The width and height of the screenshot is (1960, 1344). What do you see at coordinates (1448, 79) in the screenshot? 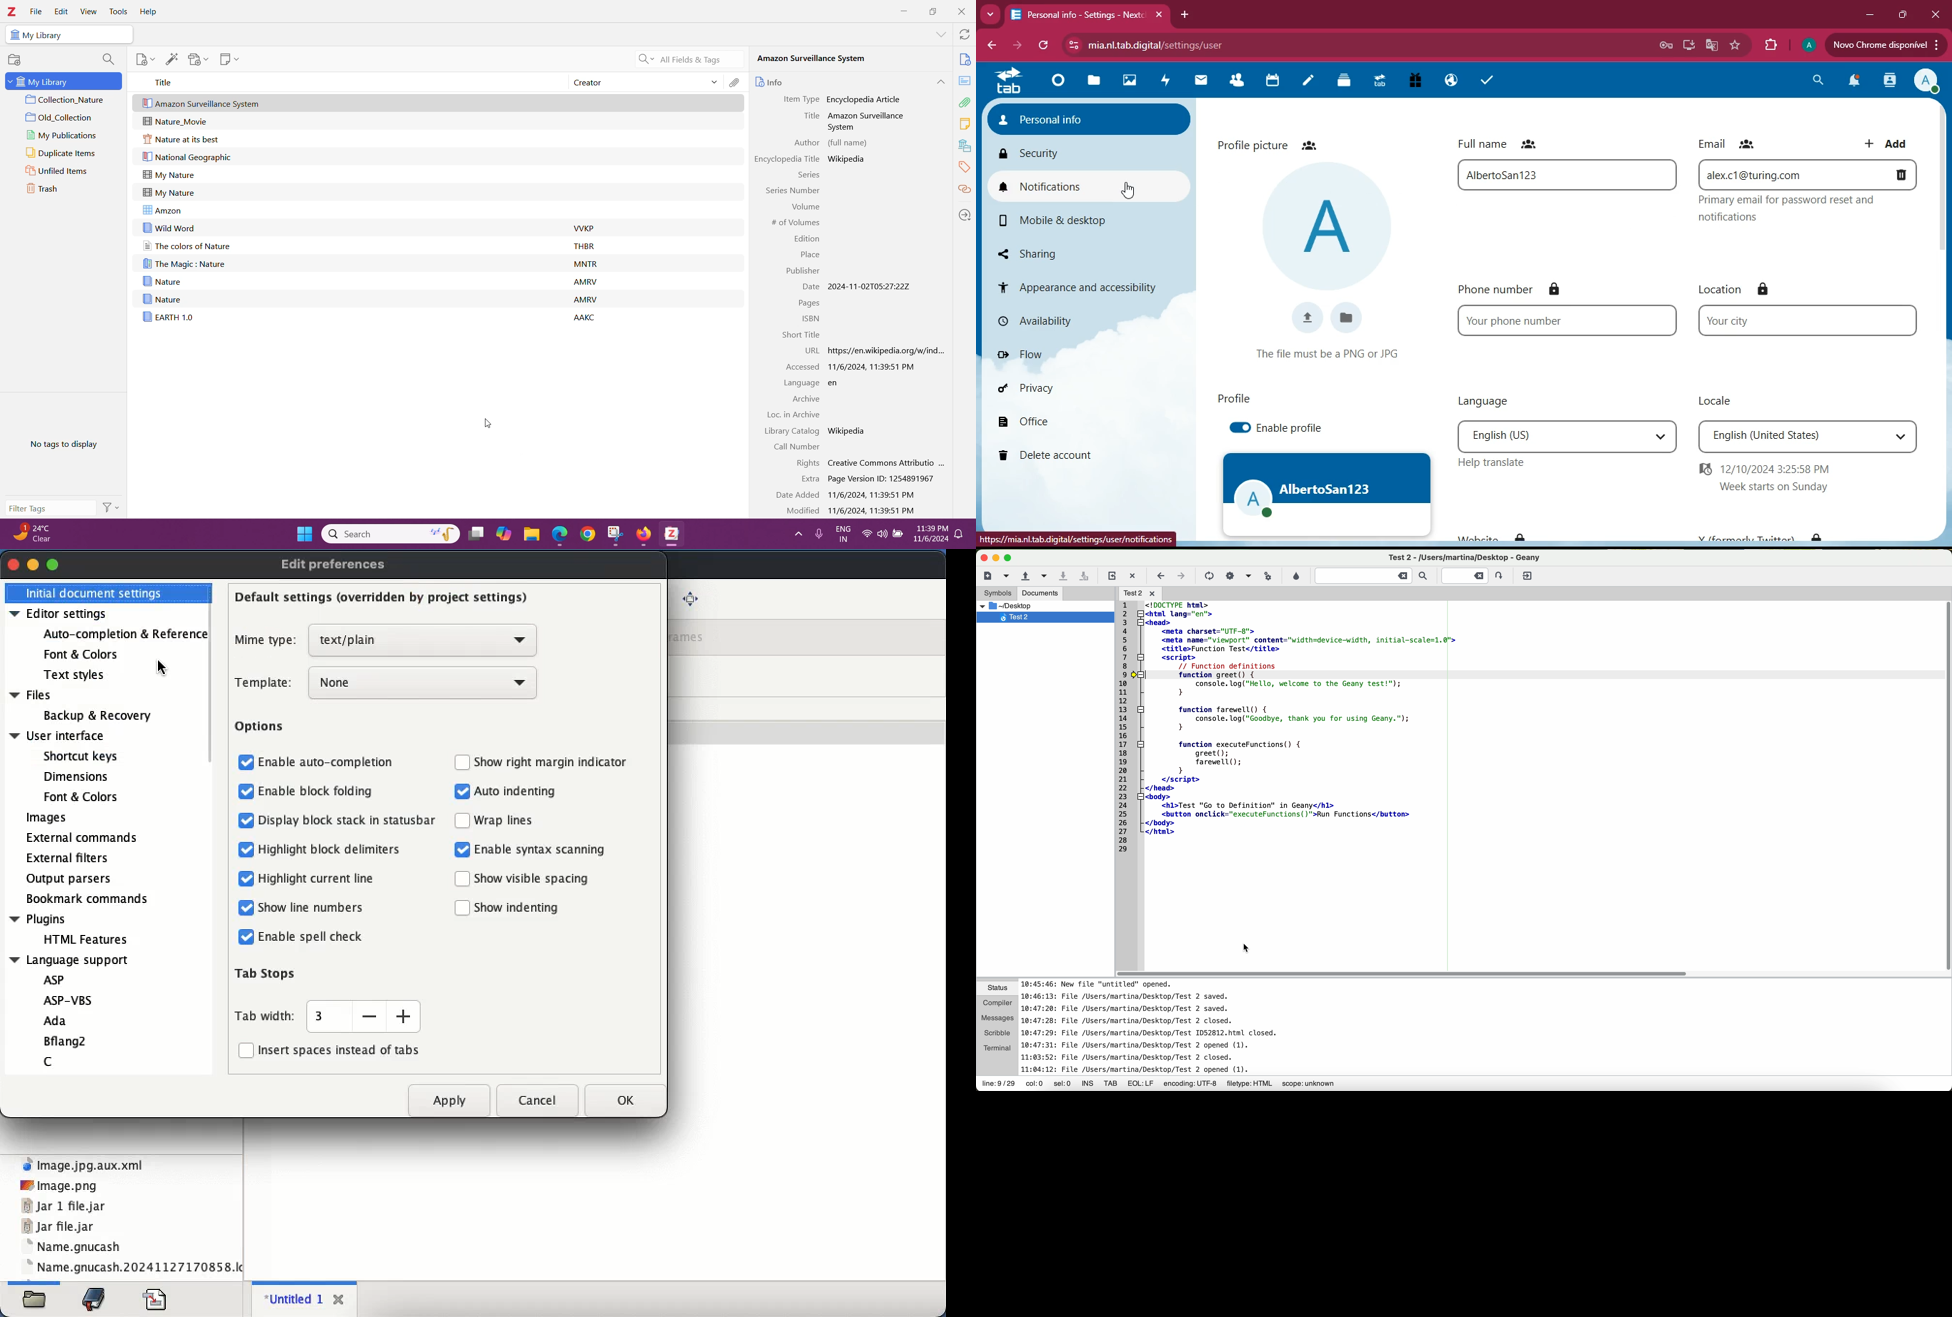
I see `public` at bounding box center [1448, 79].